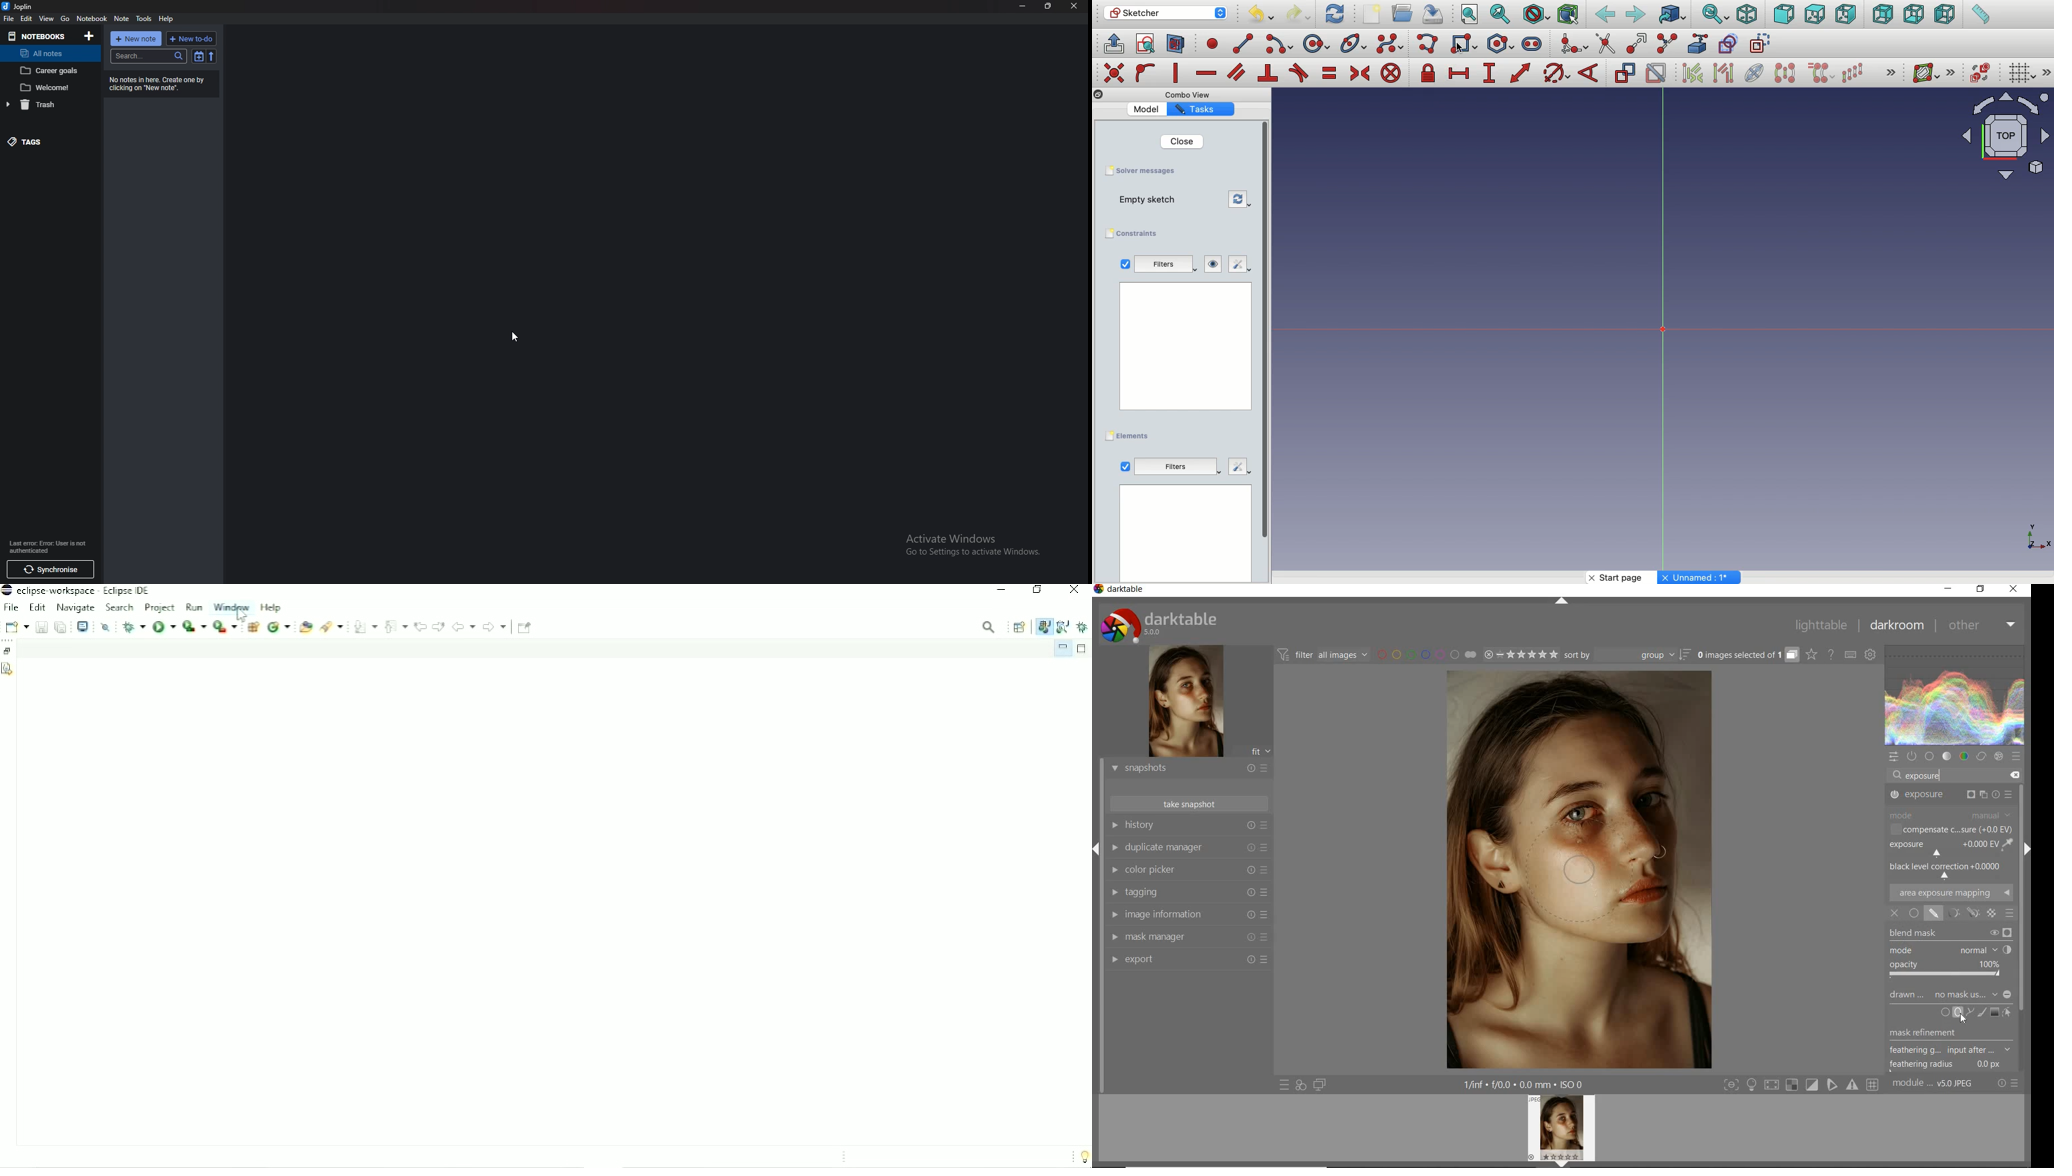 This screenshot has width=2072, height=1176. Describe the element at coordinates (1893, 757) in the screenshot. I see `quick access panel` at that location.